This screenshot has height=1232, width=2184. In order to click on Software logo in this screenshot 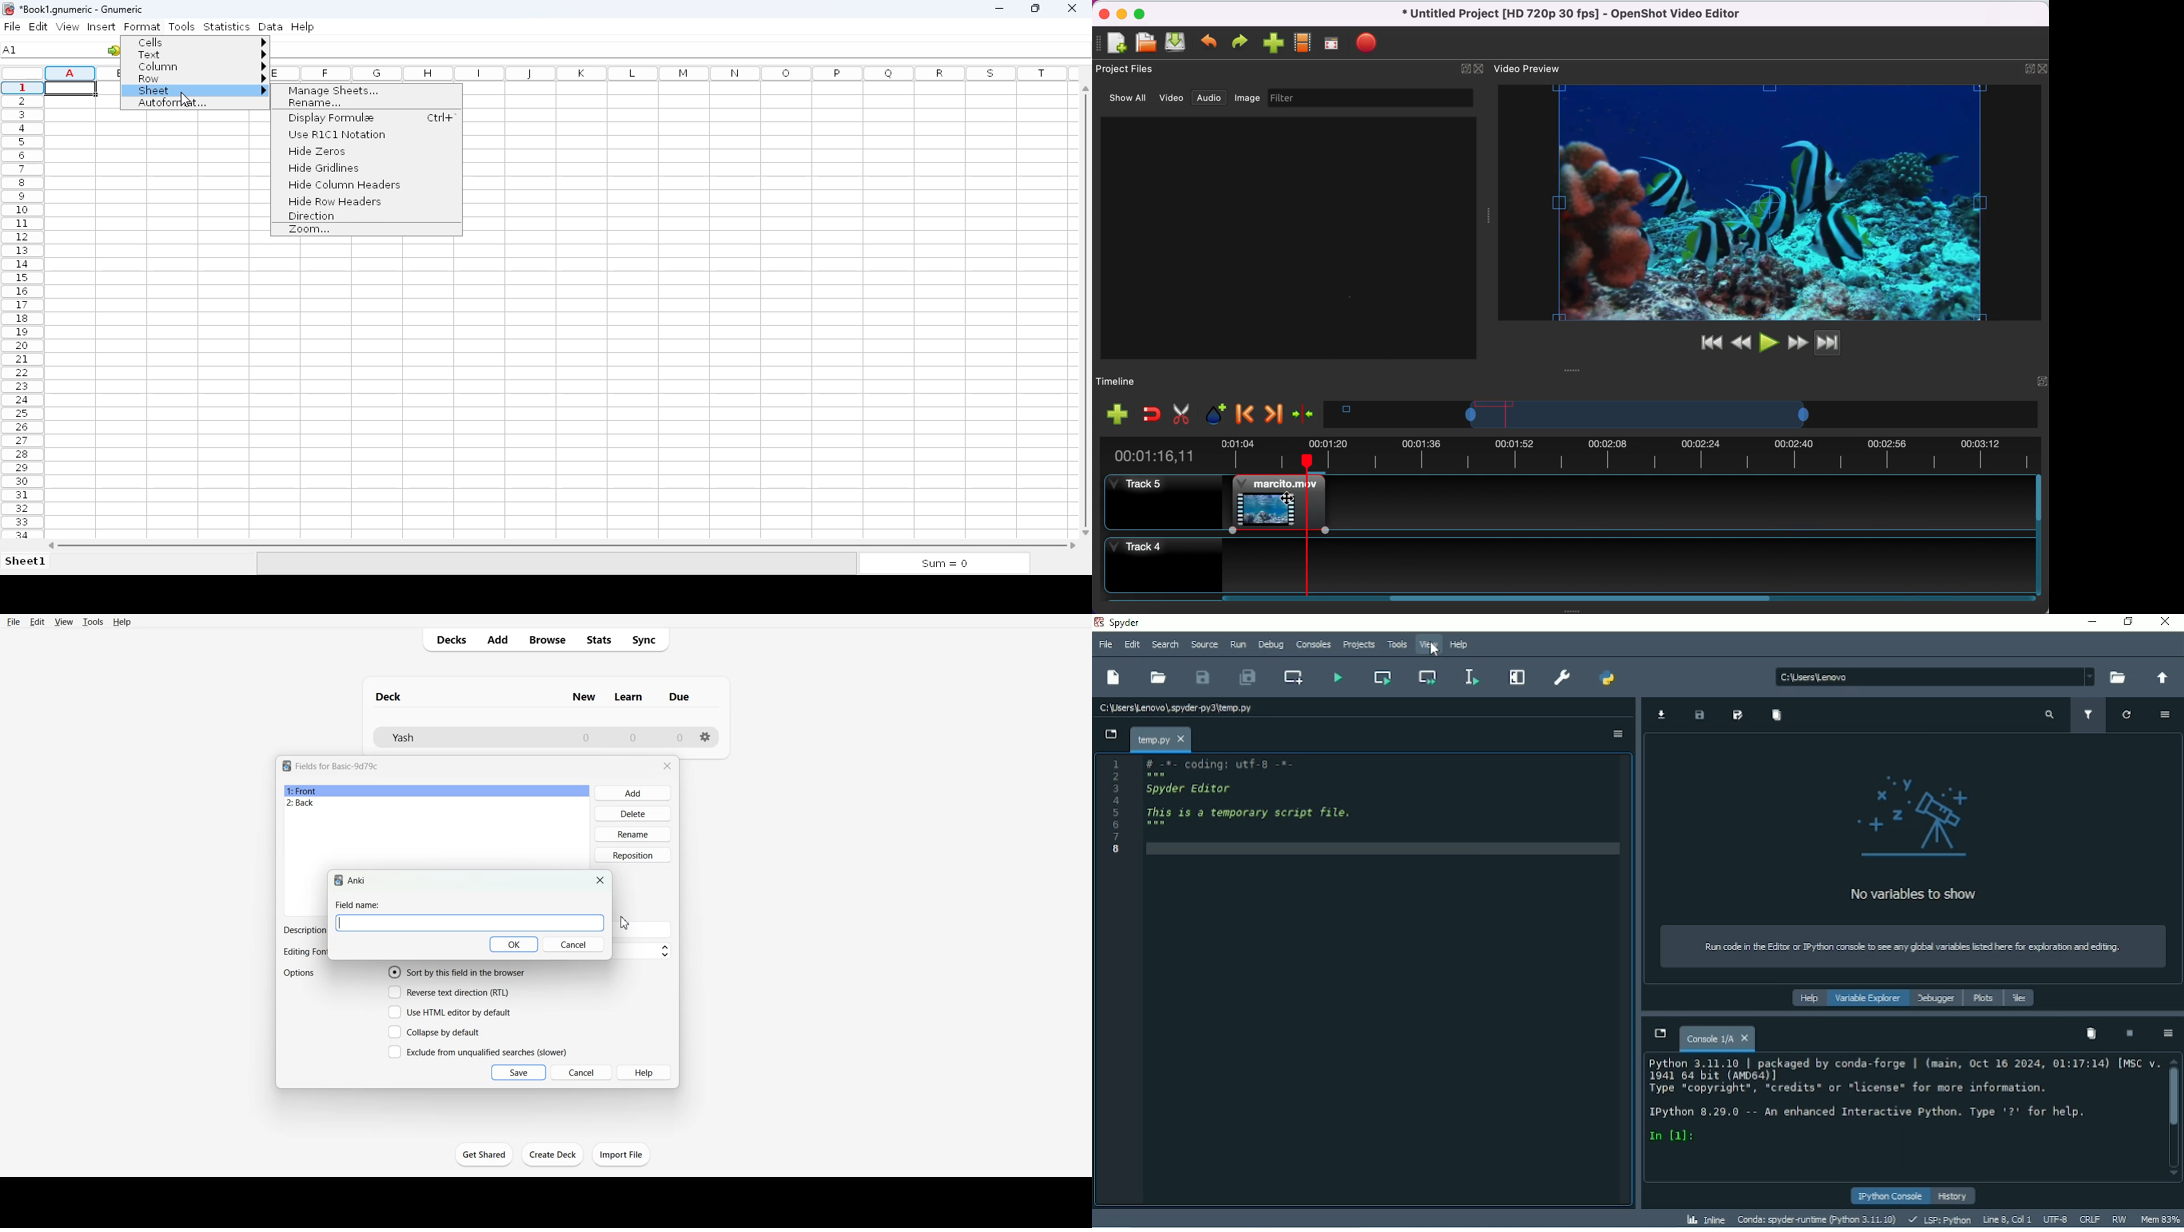, I will do `click(287, 766)`.